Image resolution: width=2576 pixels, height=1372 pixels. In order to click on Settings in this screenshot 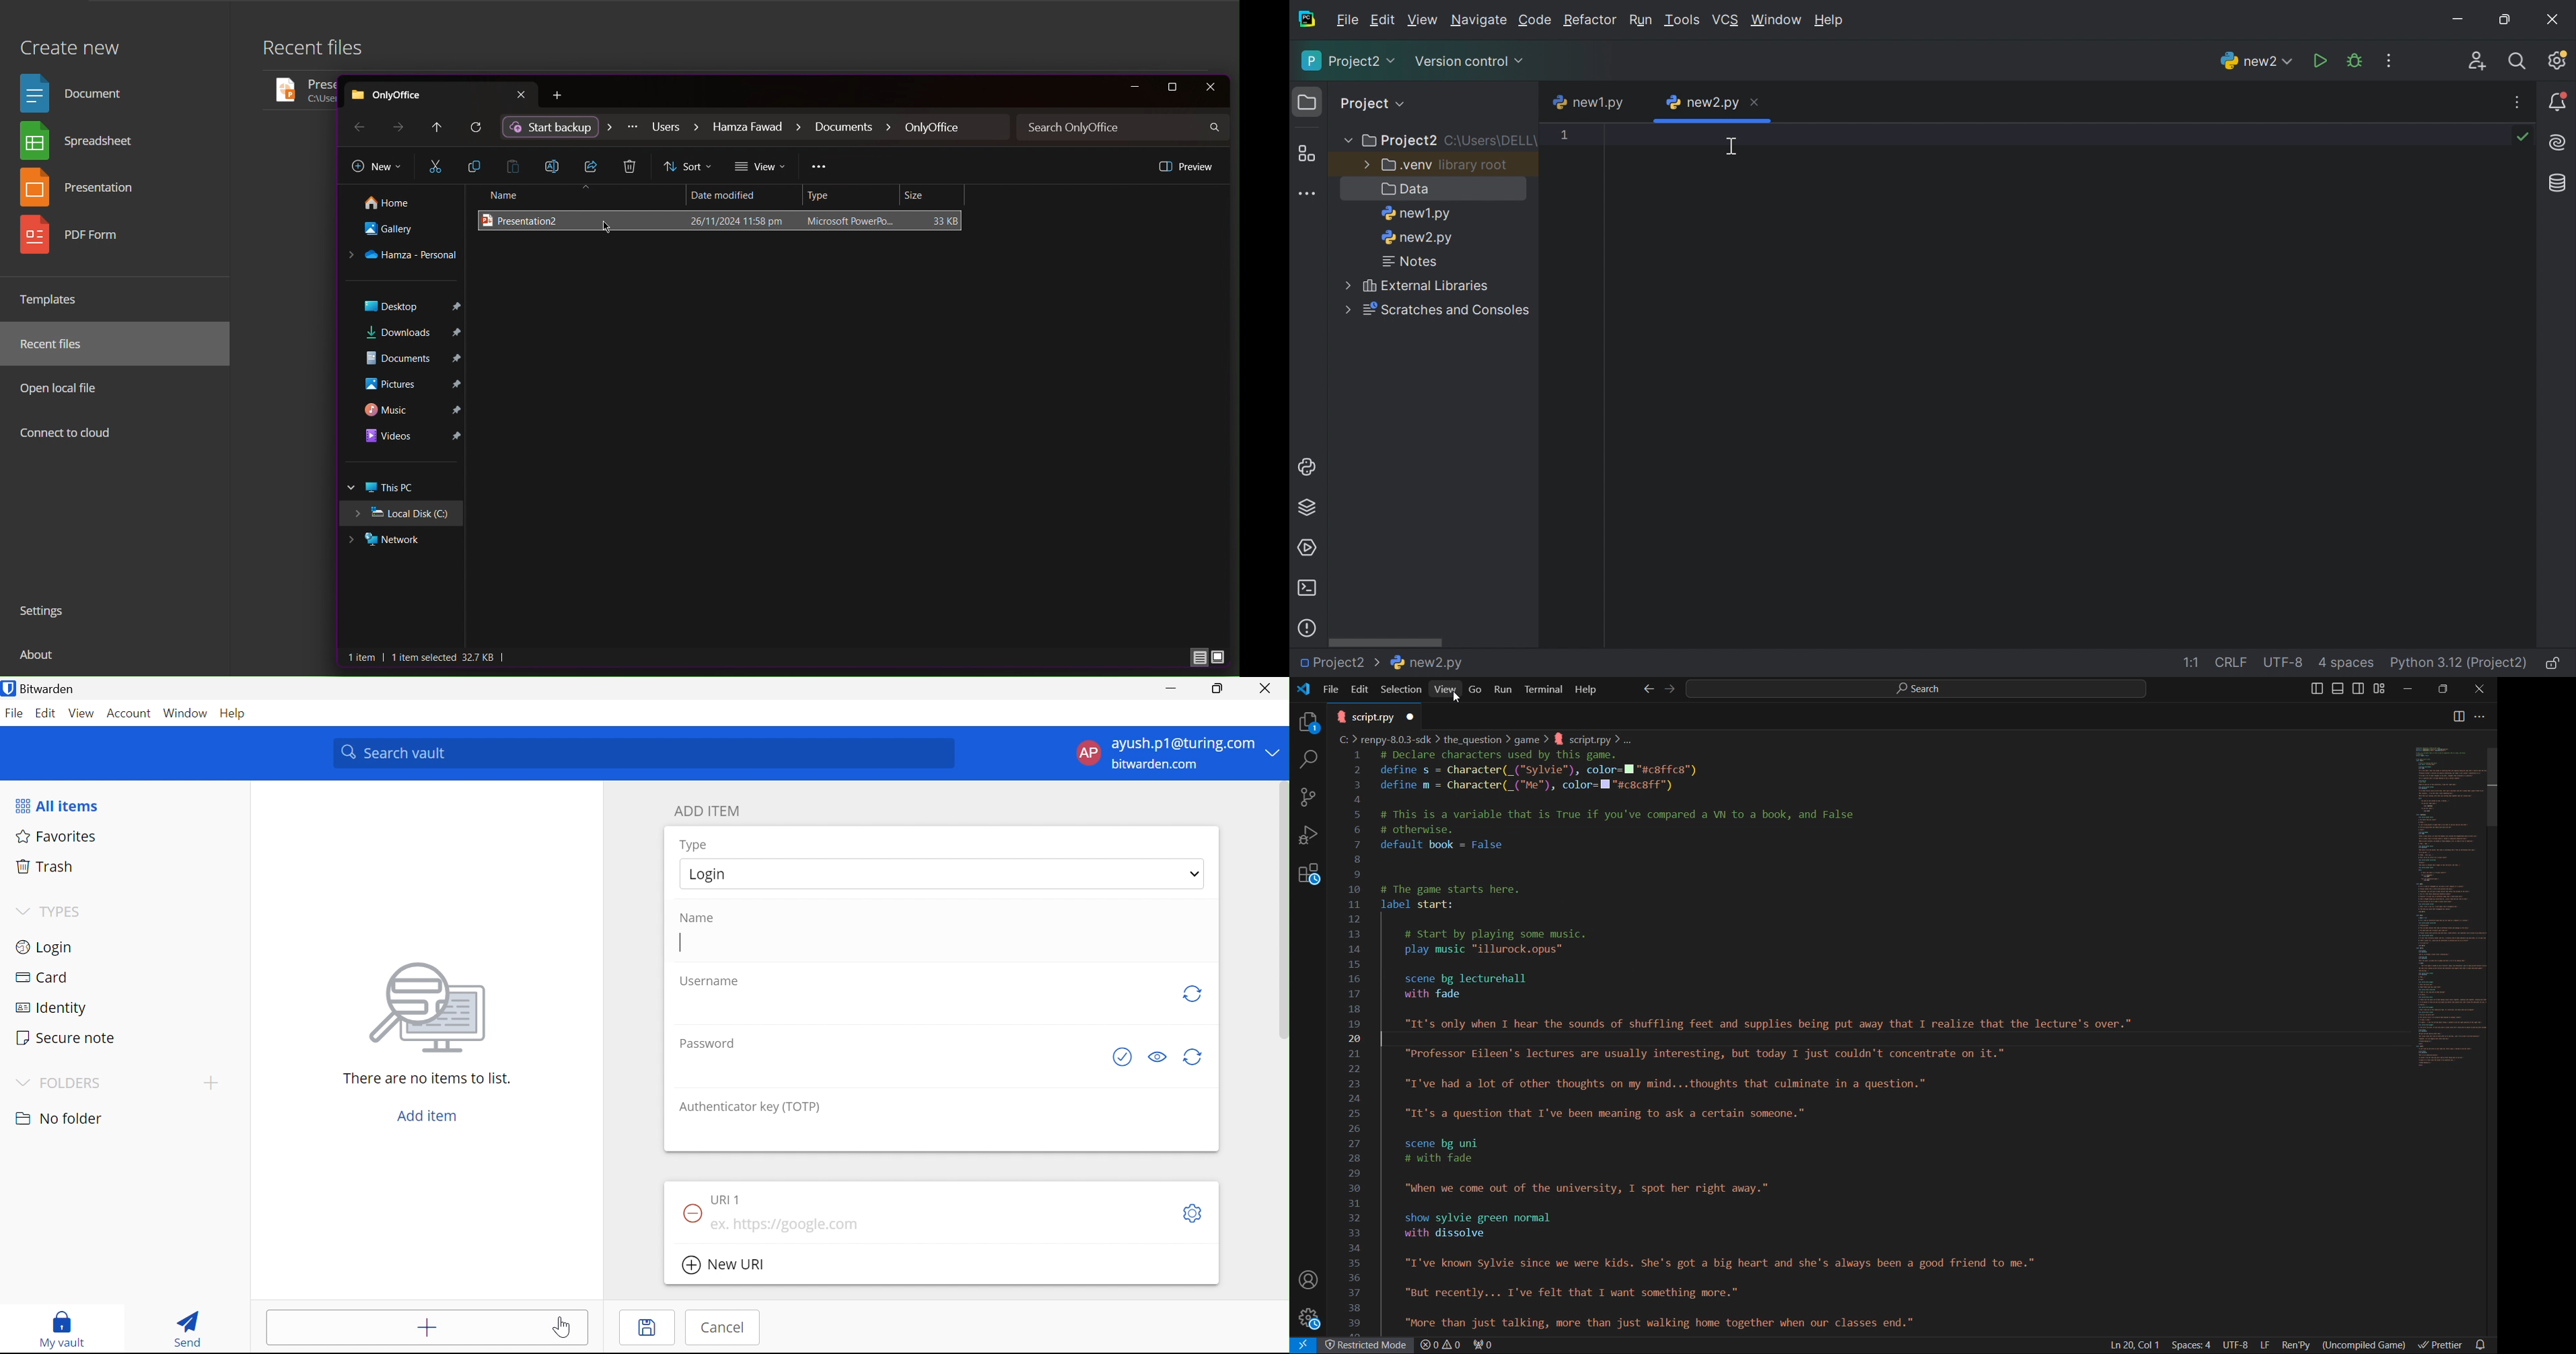, I will do `click(1193, 1213)`.